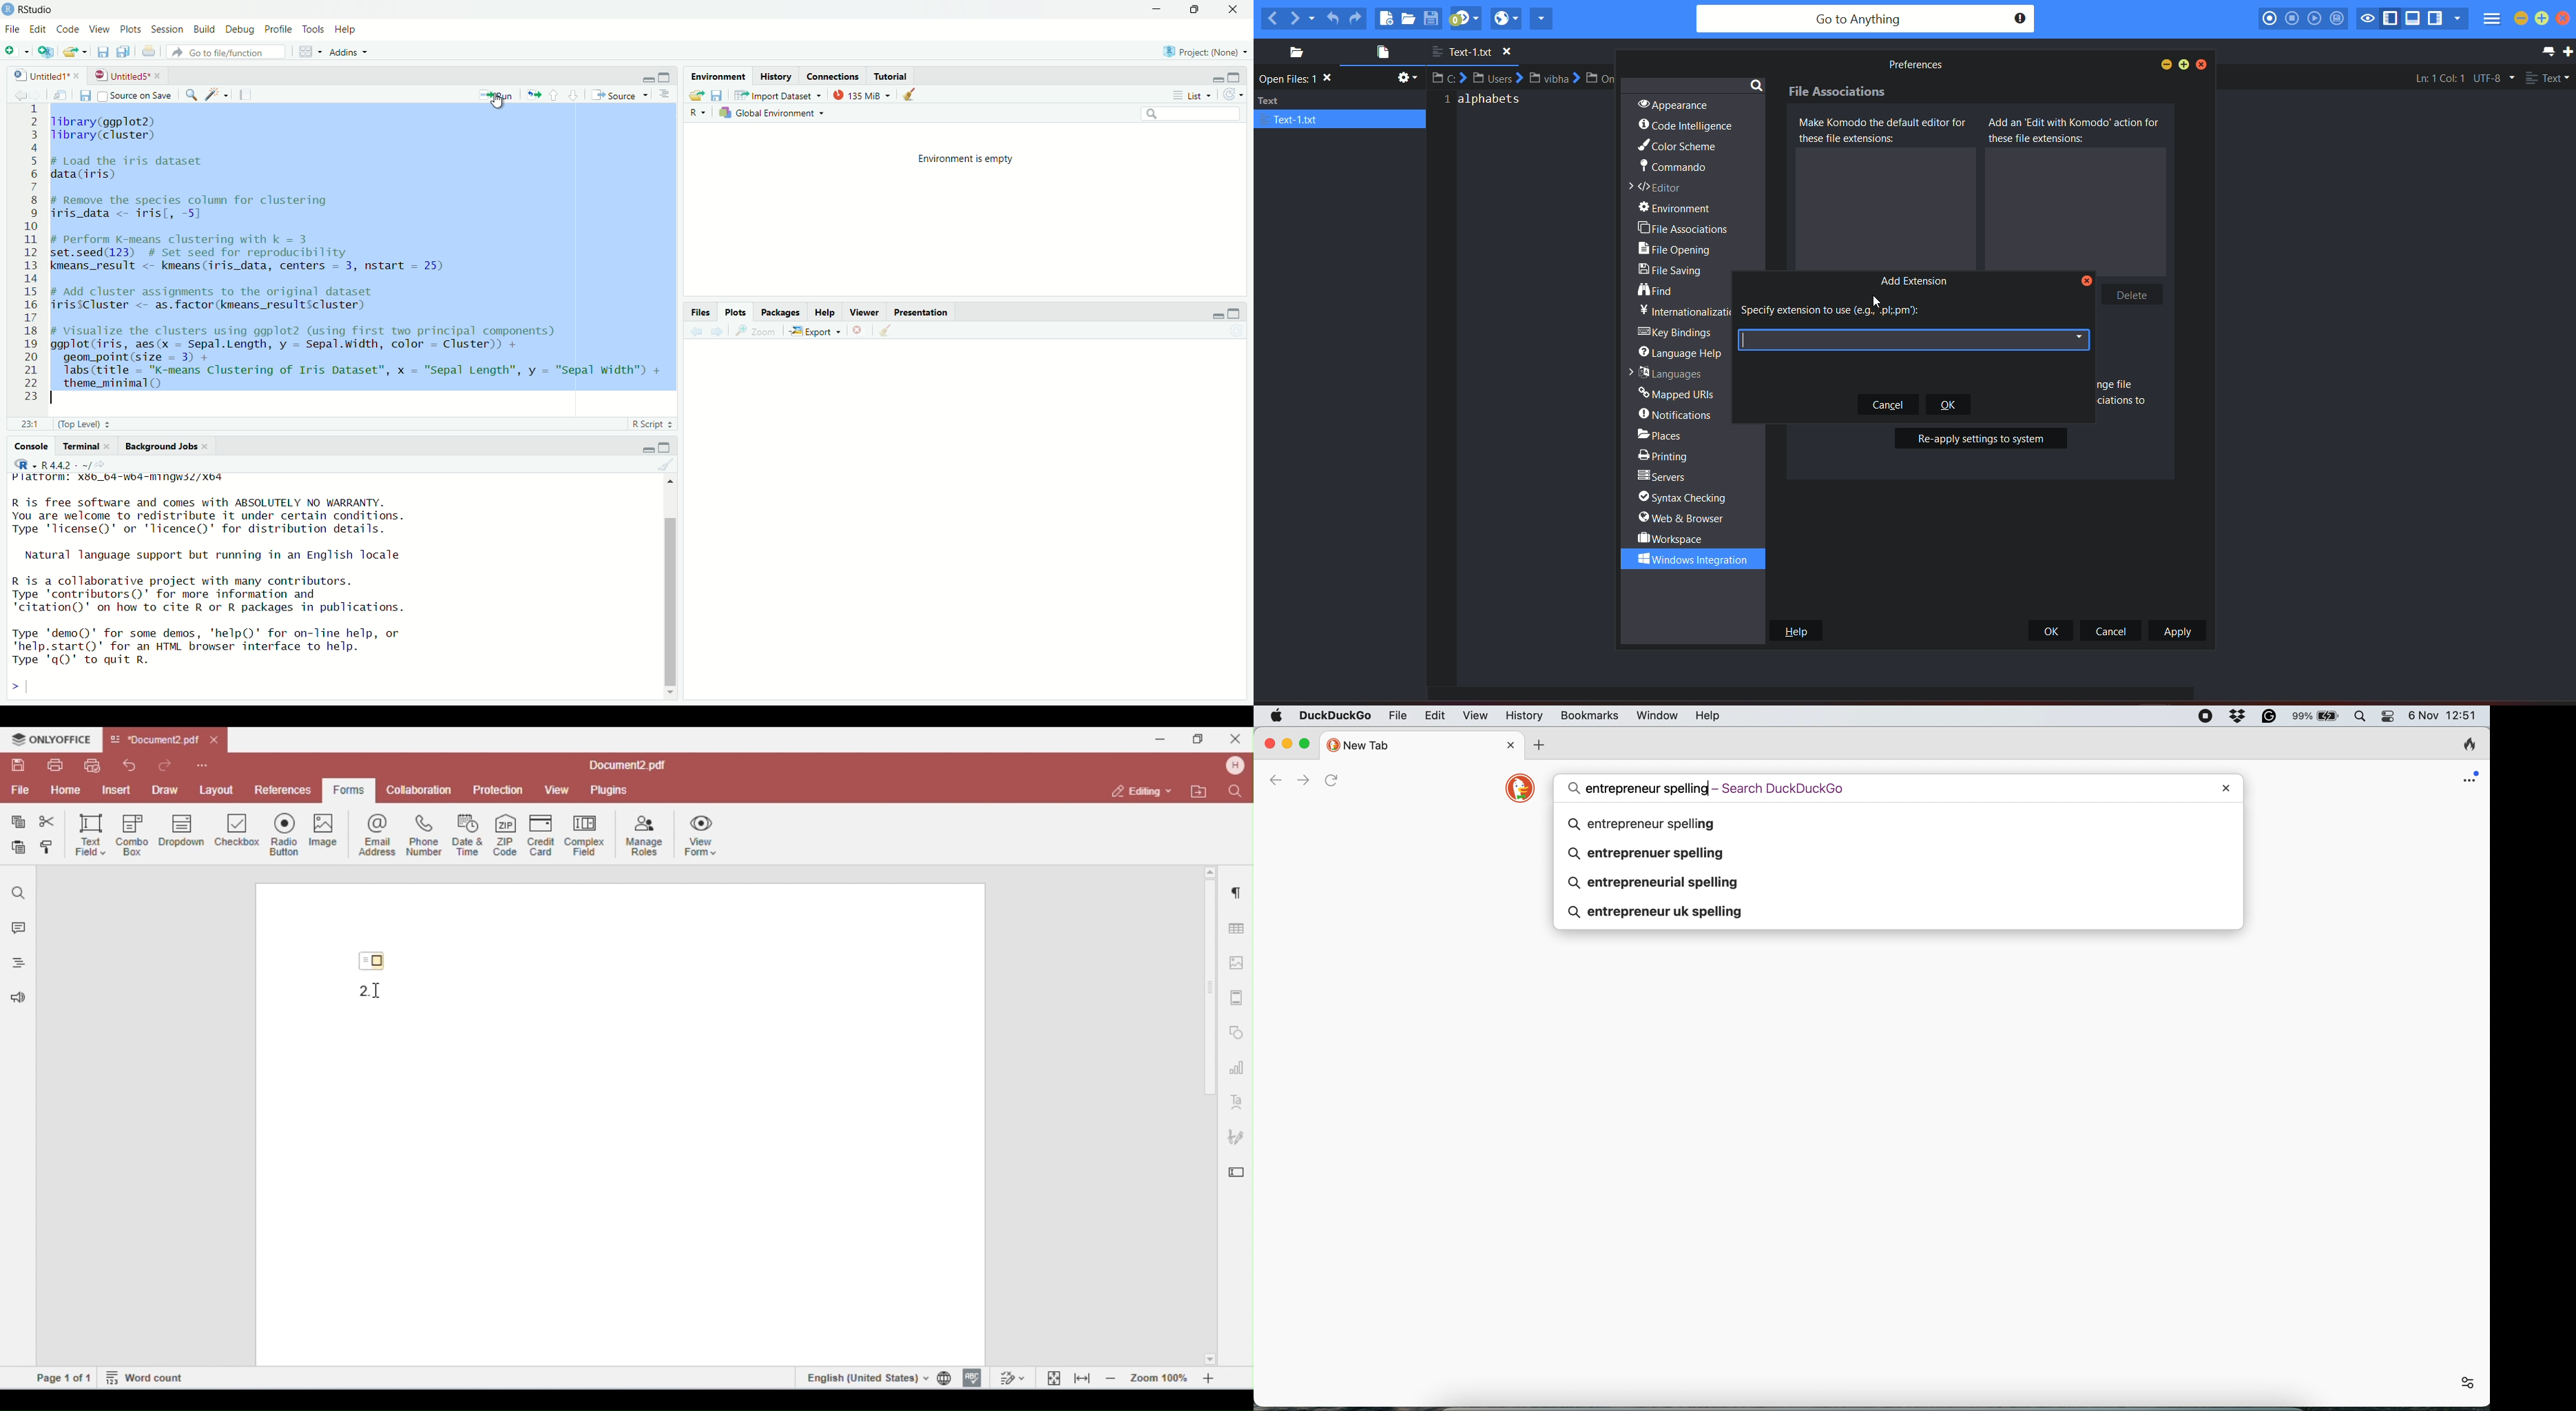  I want to click on scrollbar, so click(671, 599).